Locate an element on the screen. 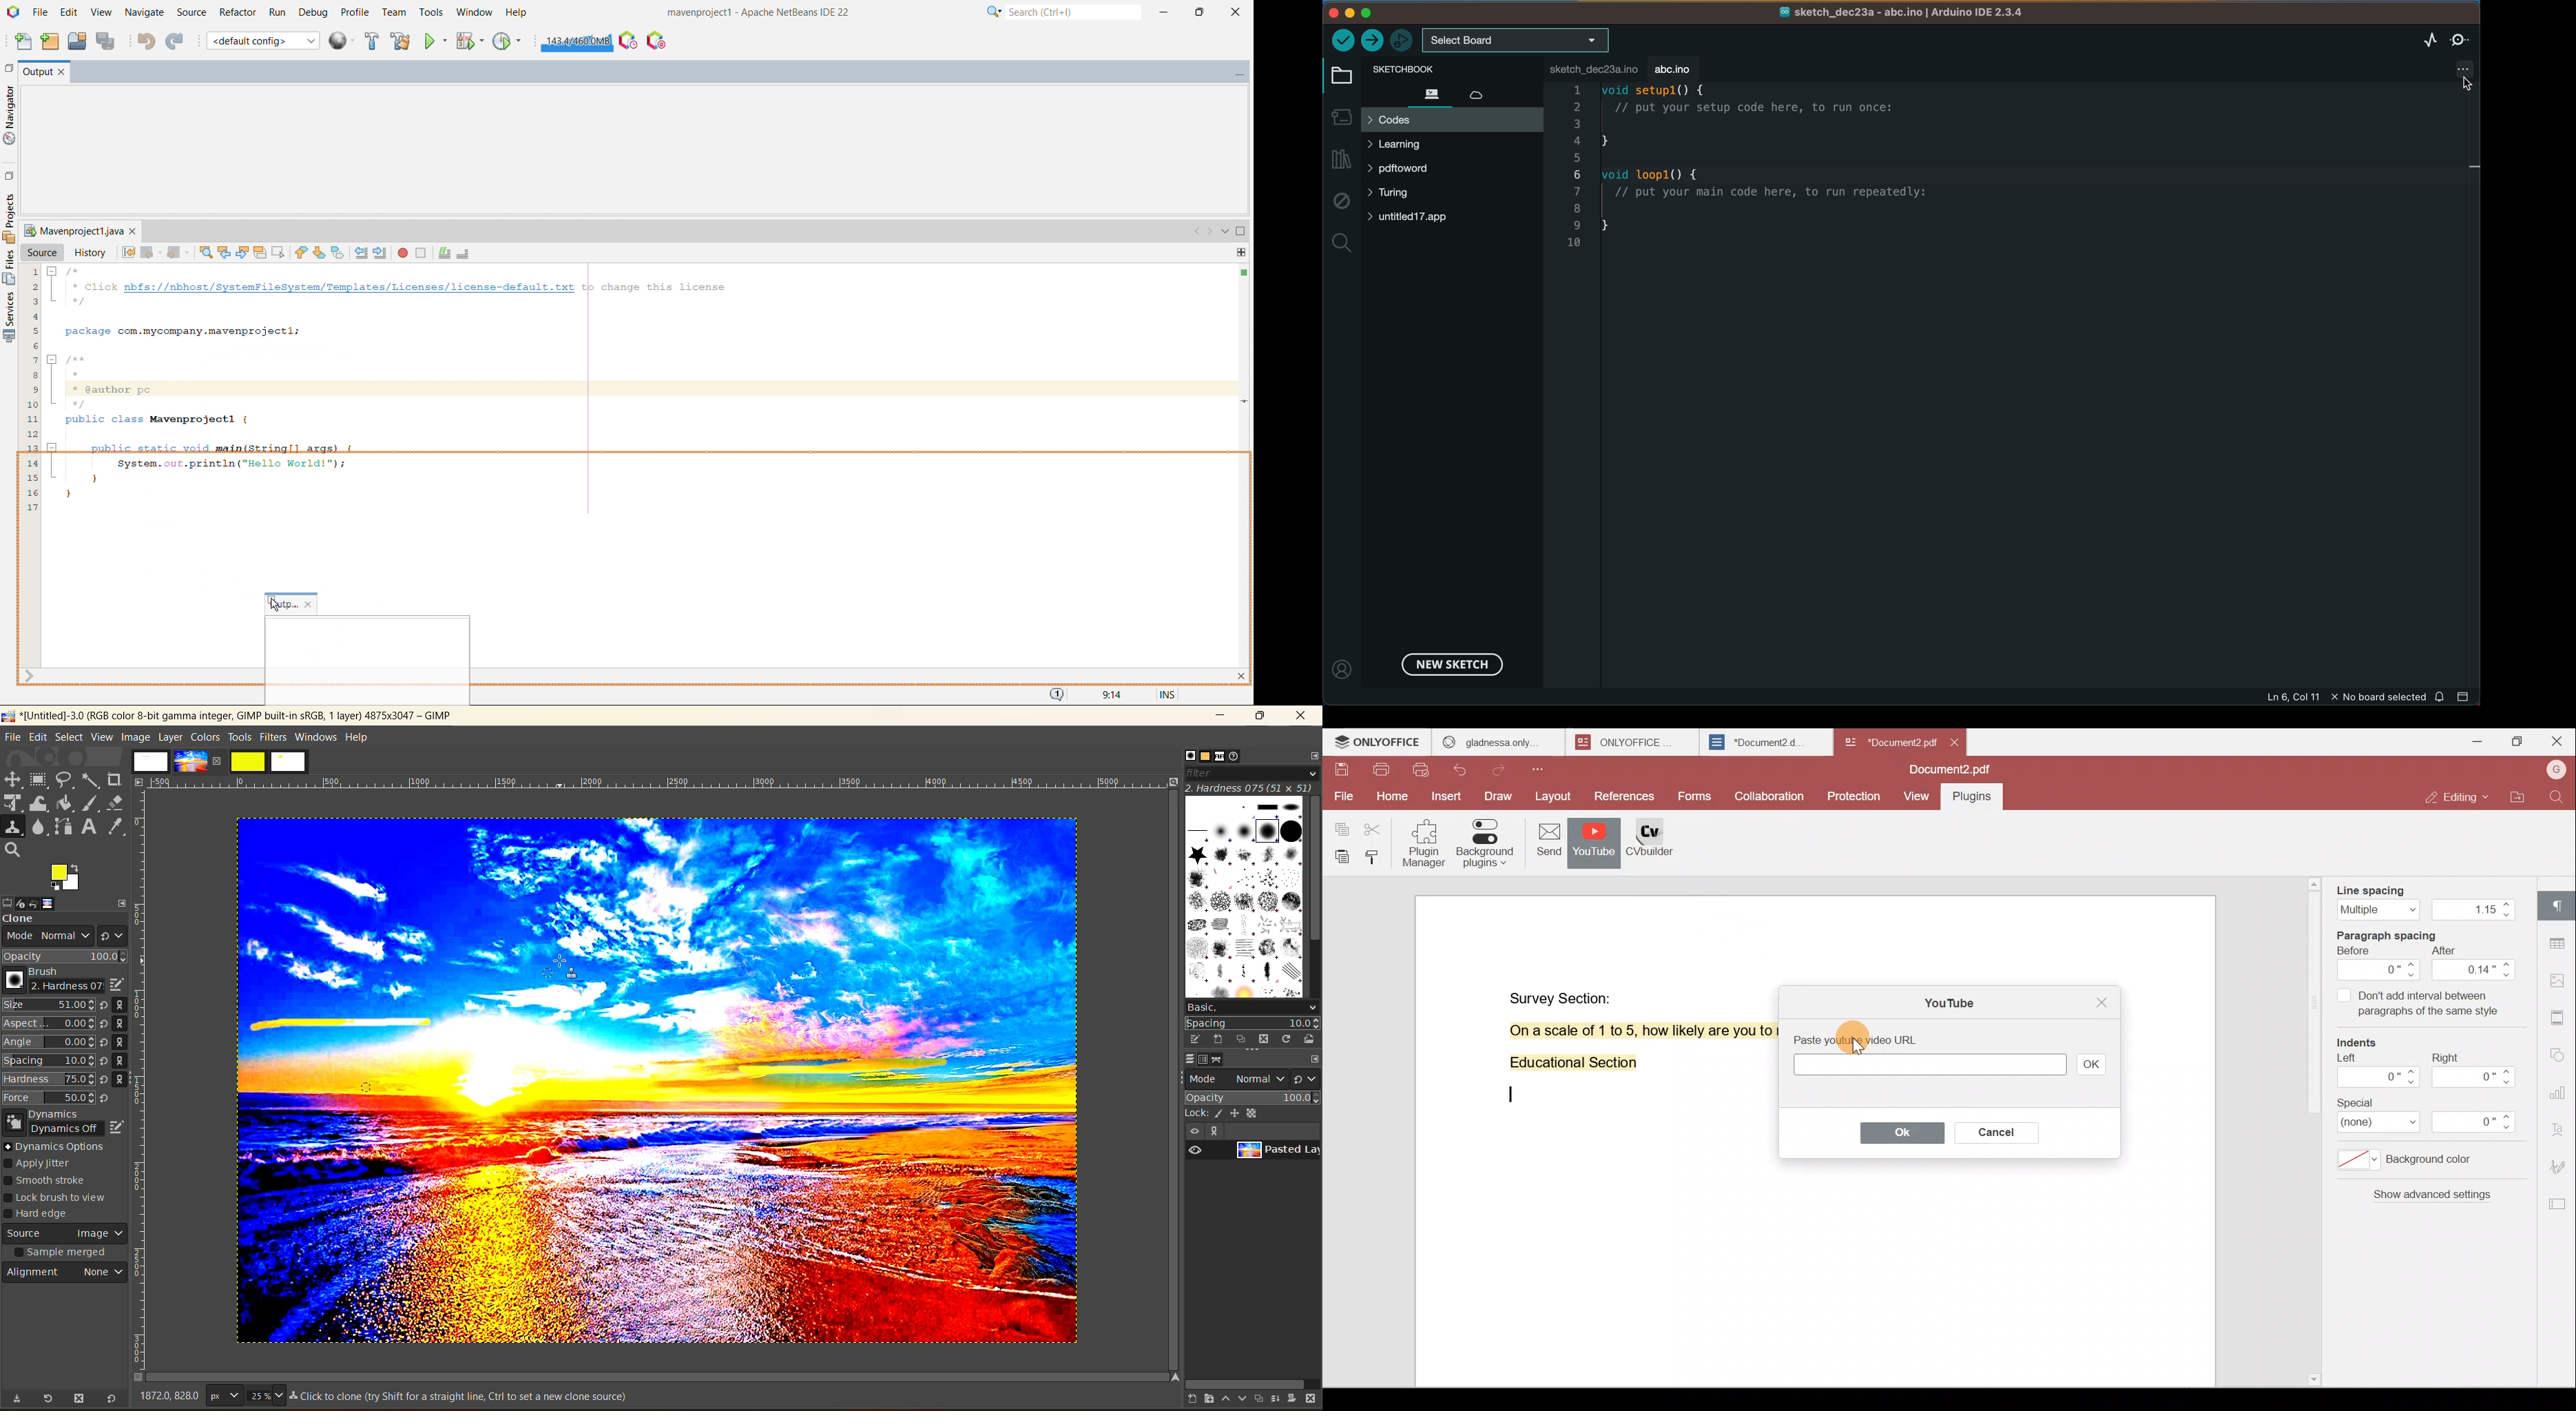  text cursor  is located at coordinates (1509, 1095).